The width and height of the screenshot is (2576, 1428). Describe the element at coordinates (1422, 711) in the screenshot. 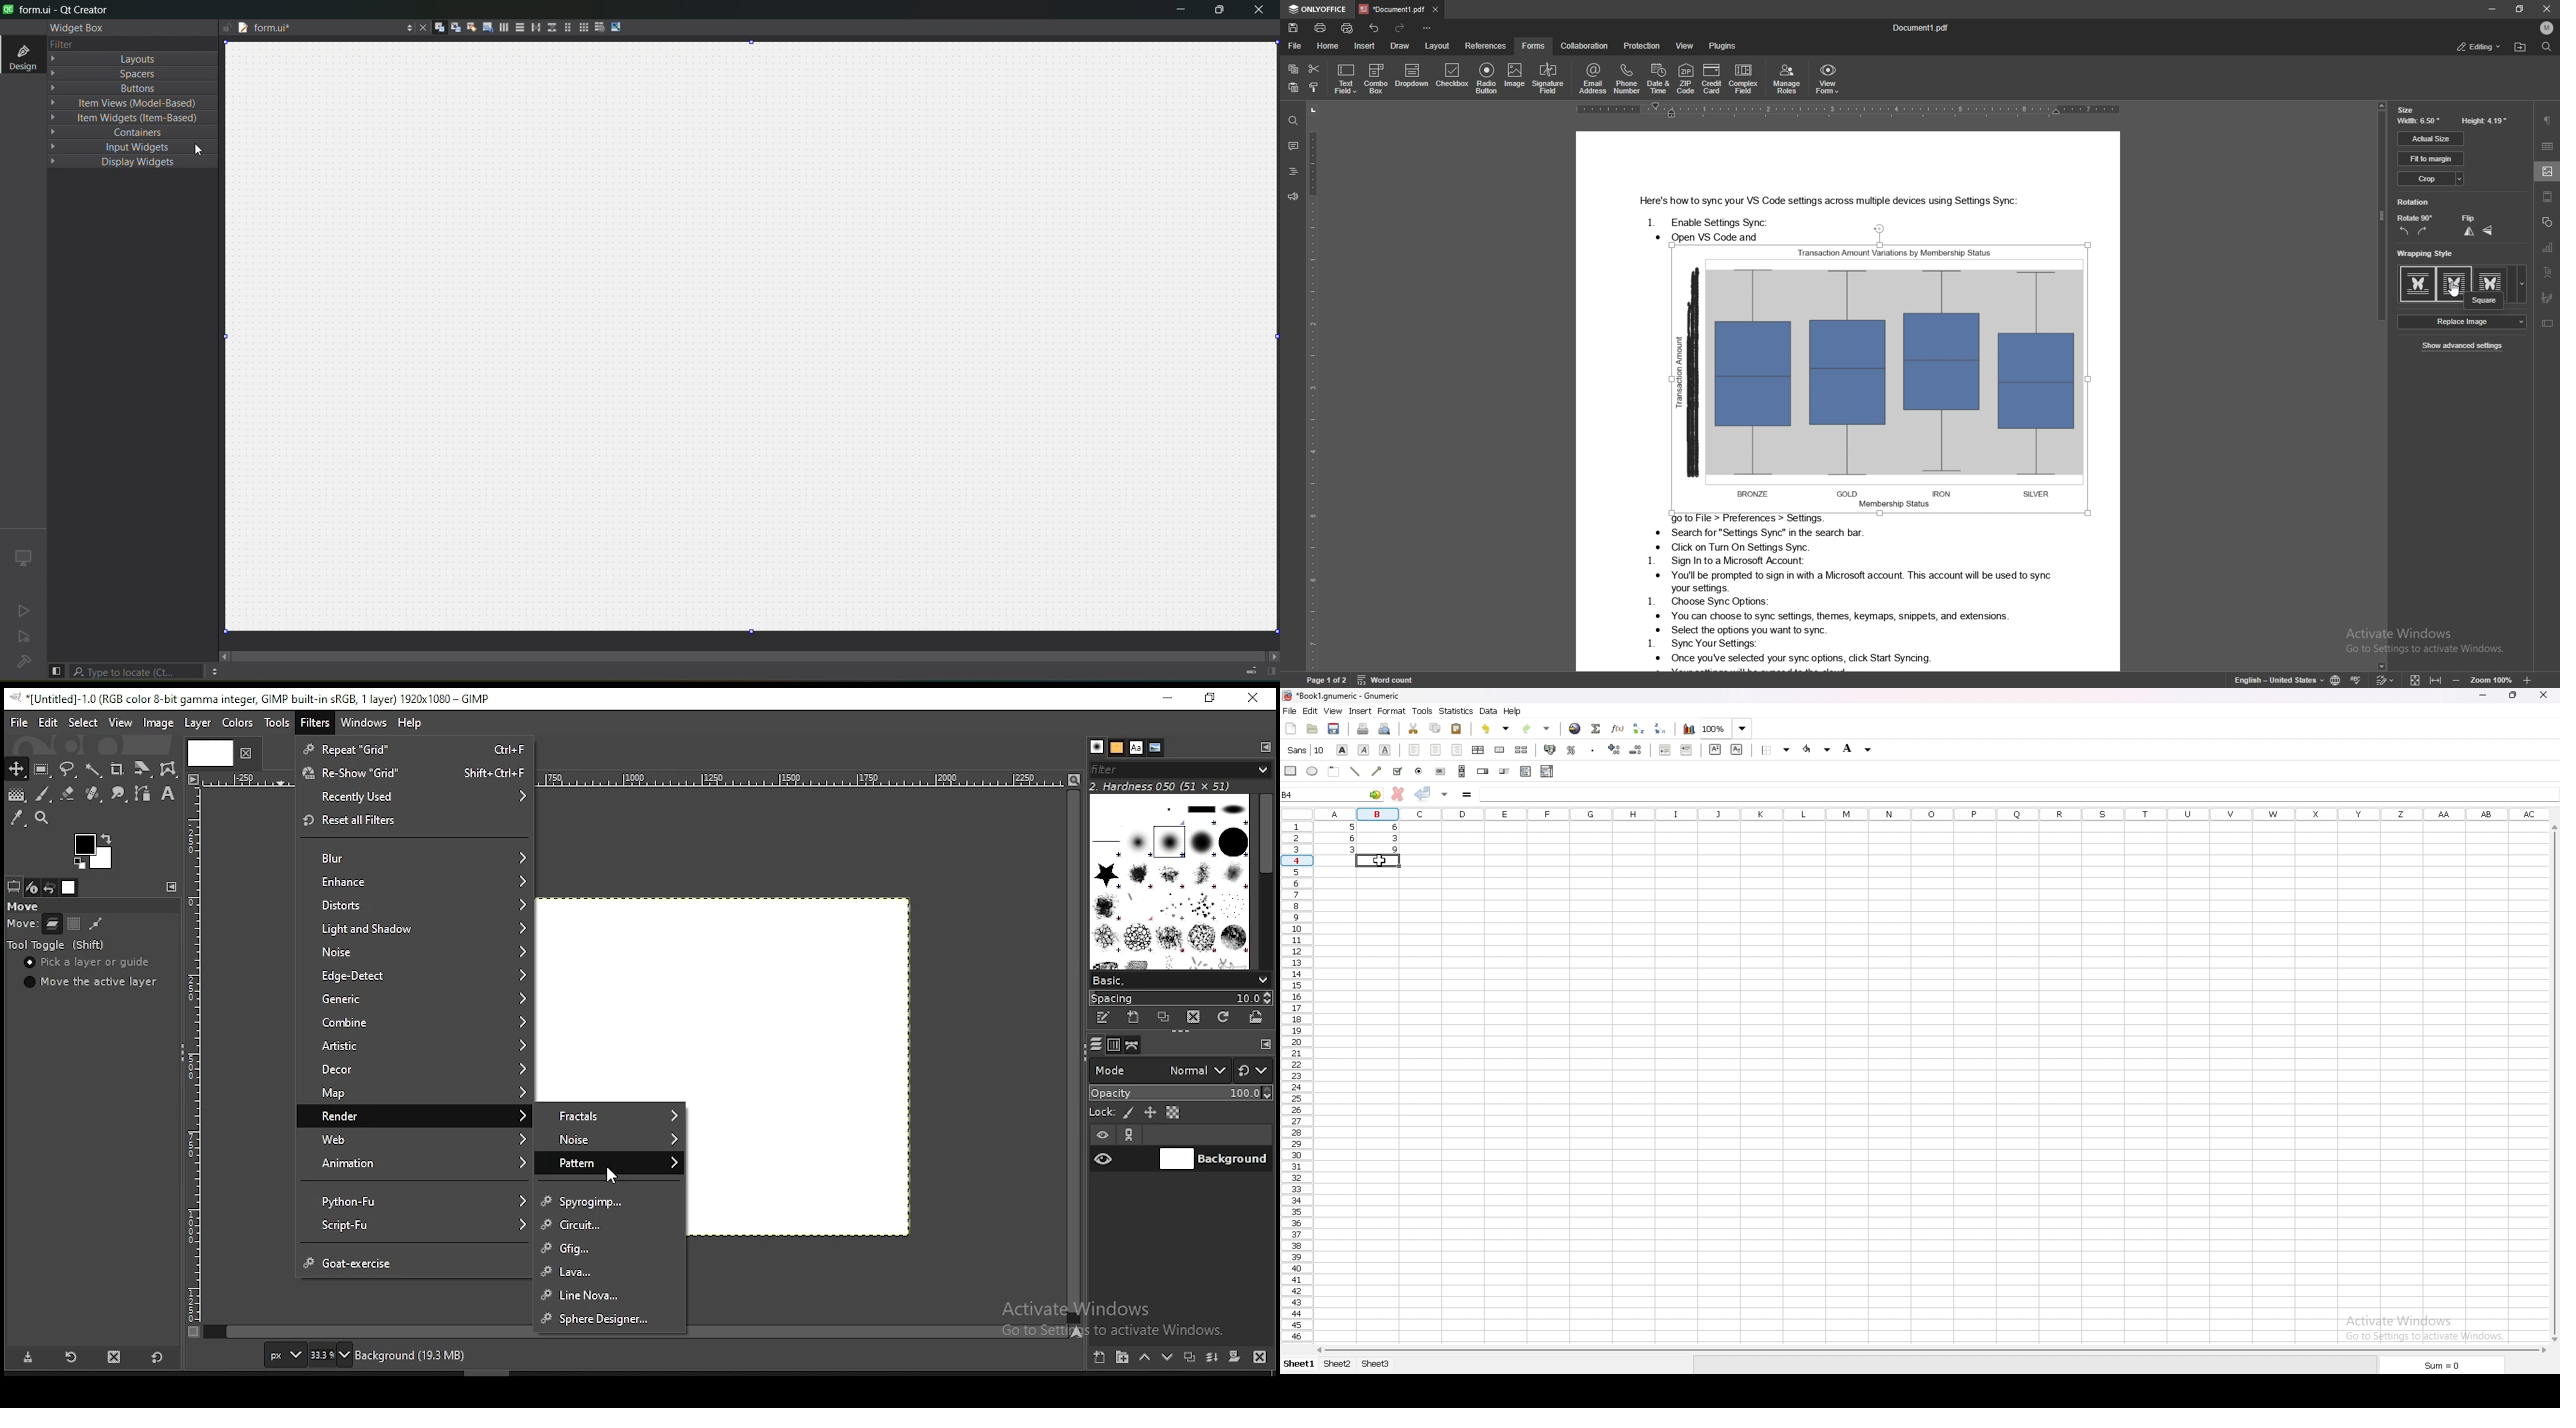

I see `tools` at that location.